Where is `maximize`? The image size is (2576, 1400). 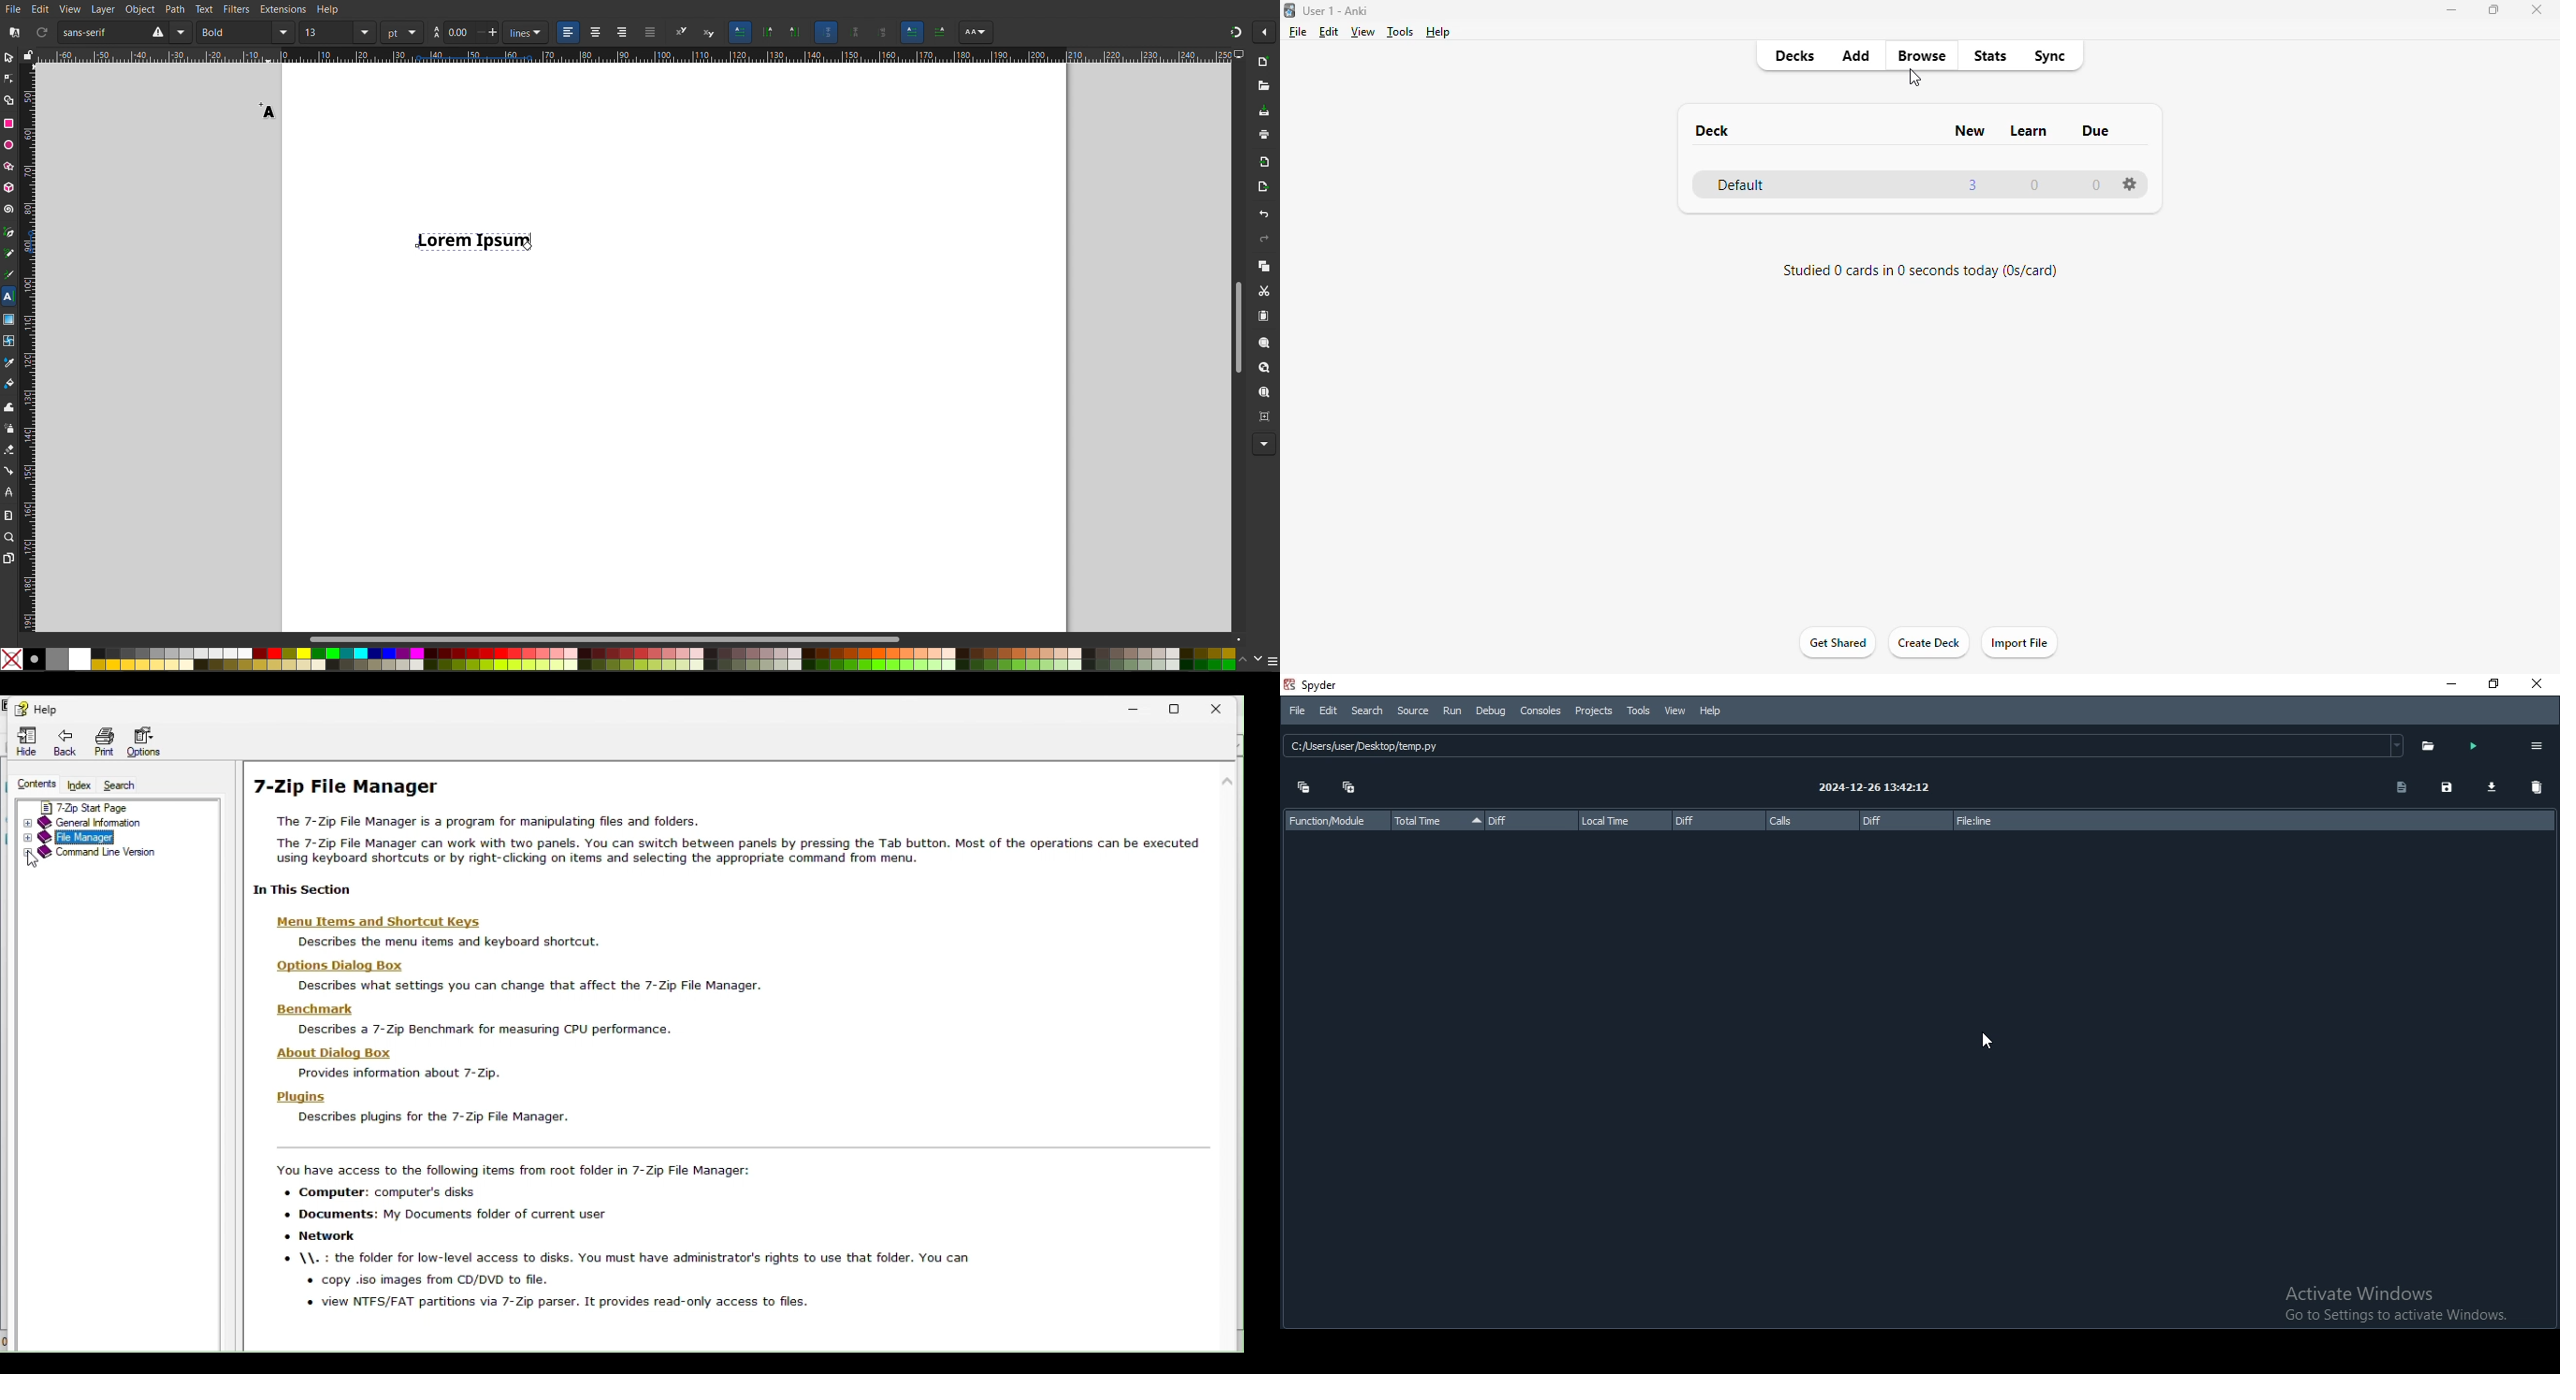
maximize is located at coordinates (2493, 8).